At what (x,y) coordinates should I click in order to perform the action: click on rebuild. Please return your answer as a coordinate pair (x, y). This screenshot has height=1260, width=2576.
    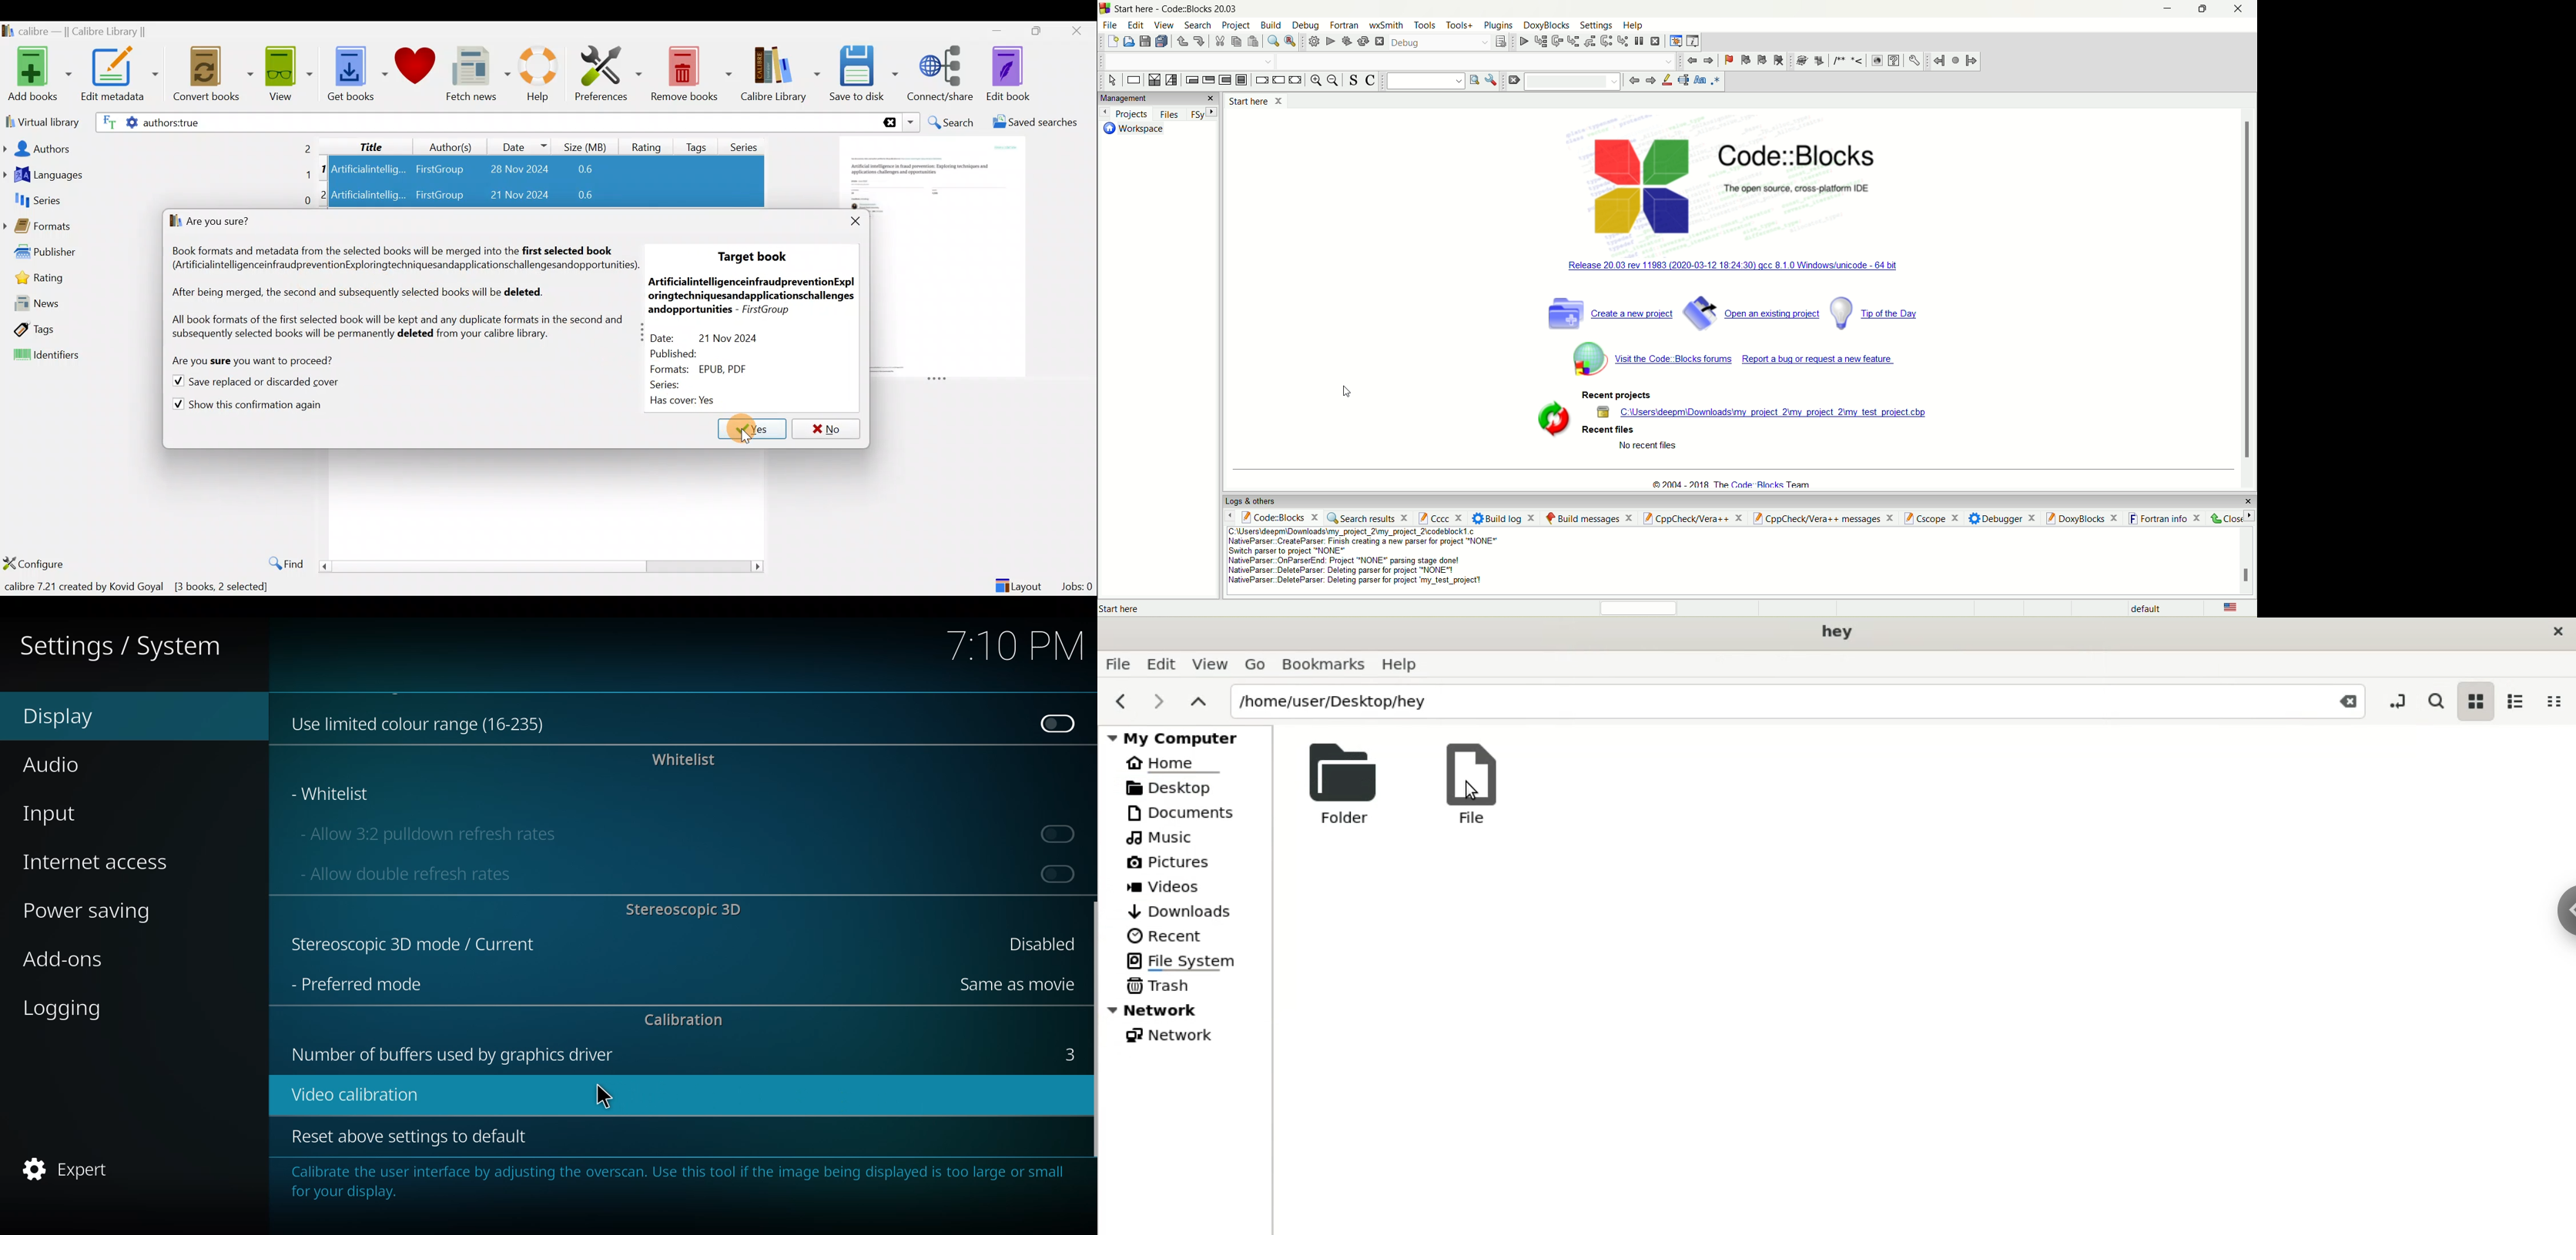
    Looking at the image, I should click on (1363, 39).